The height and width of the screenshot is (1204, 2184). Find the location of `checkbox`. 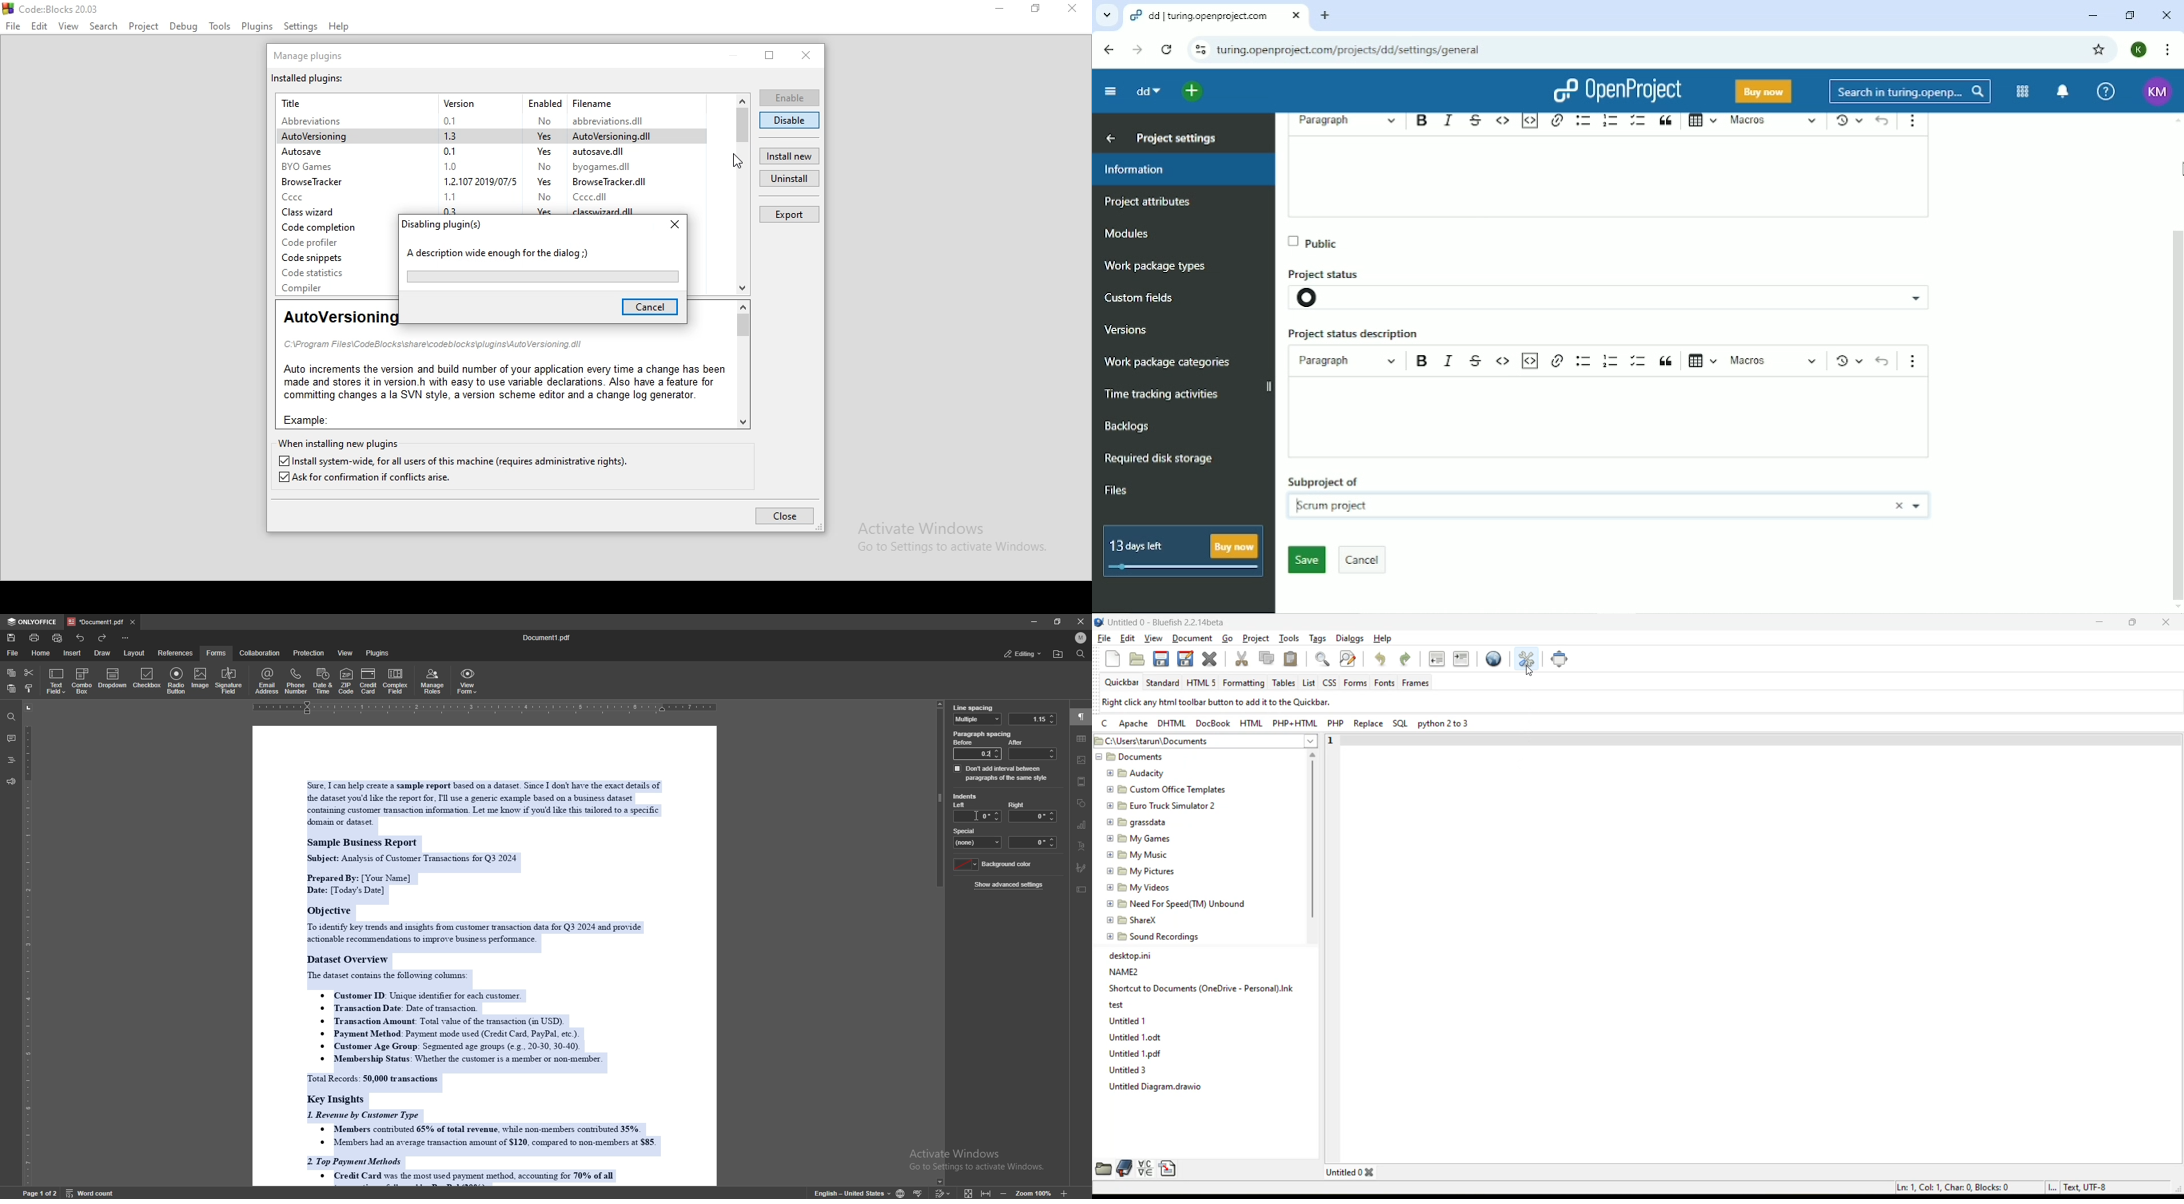

checkbox is located at coordinates (148, 679).